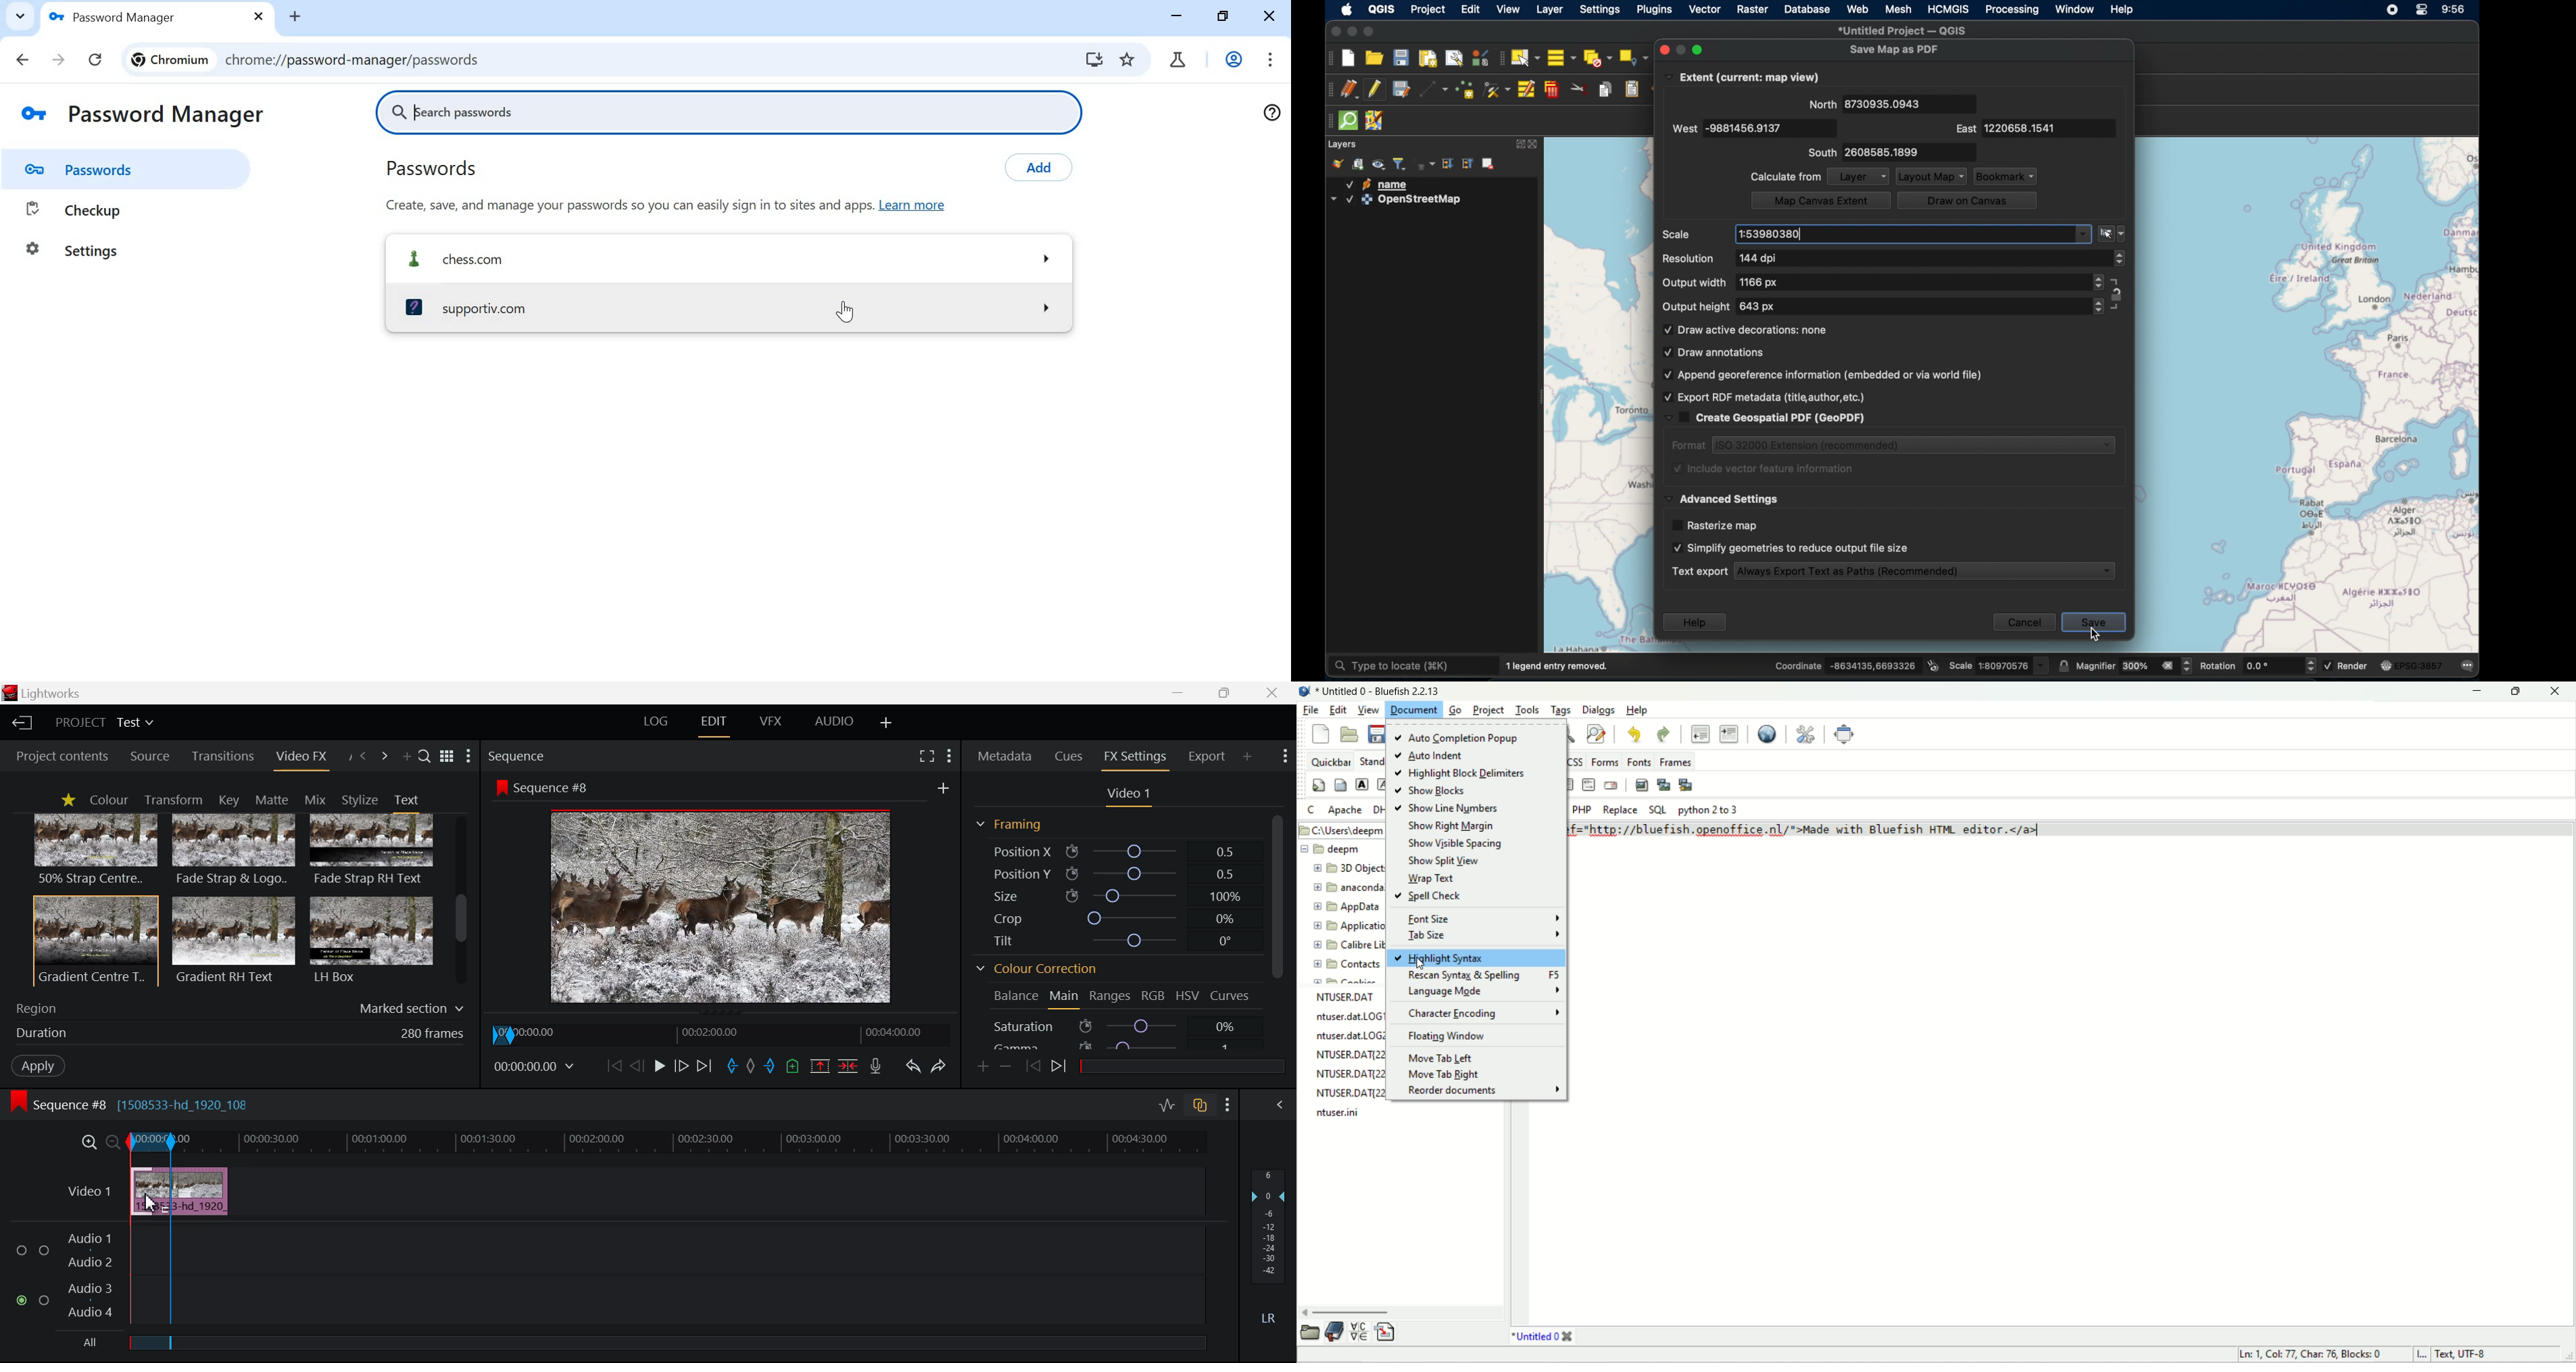  Describe the element at coordinates (1561, 59) in the screenshot. I see `select all features` at that location.